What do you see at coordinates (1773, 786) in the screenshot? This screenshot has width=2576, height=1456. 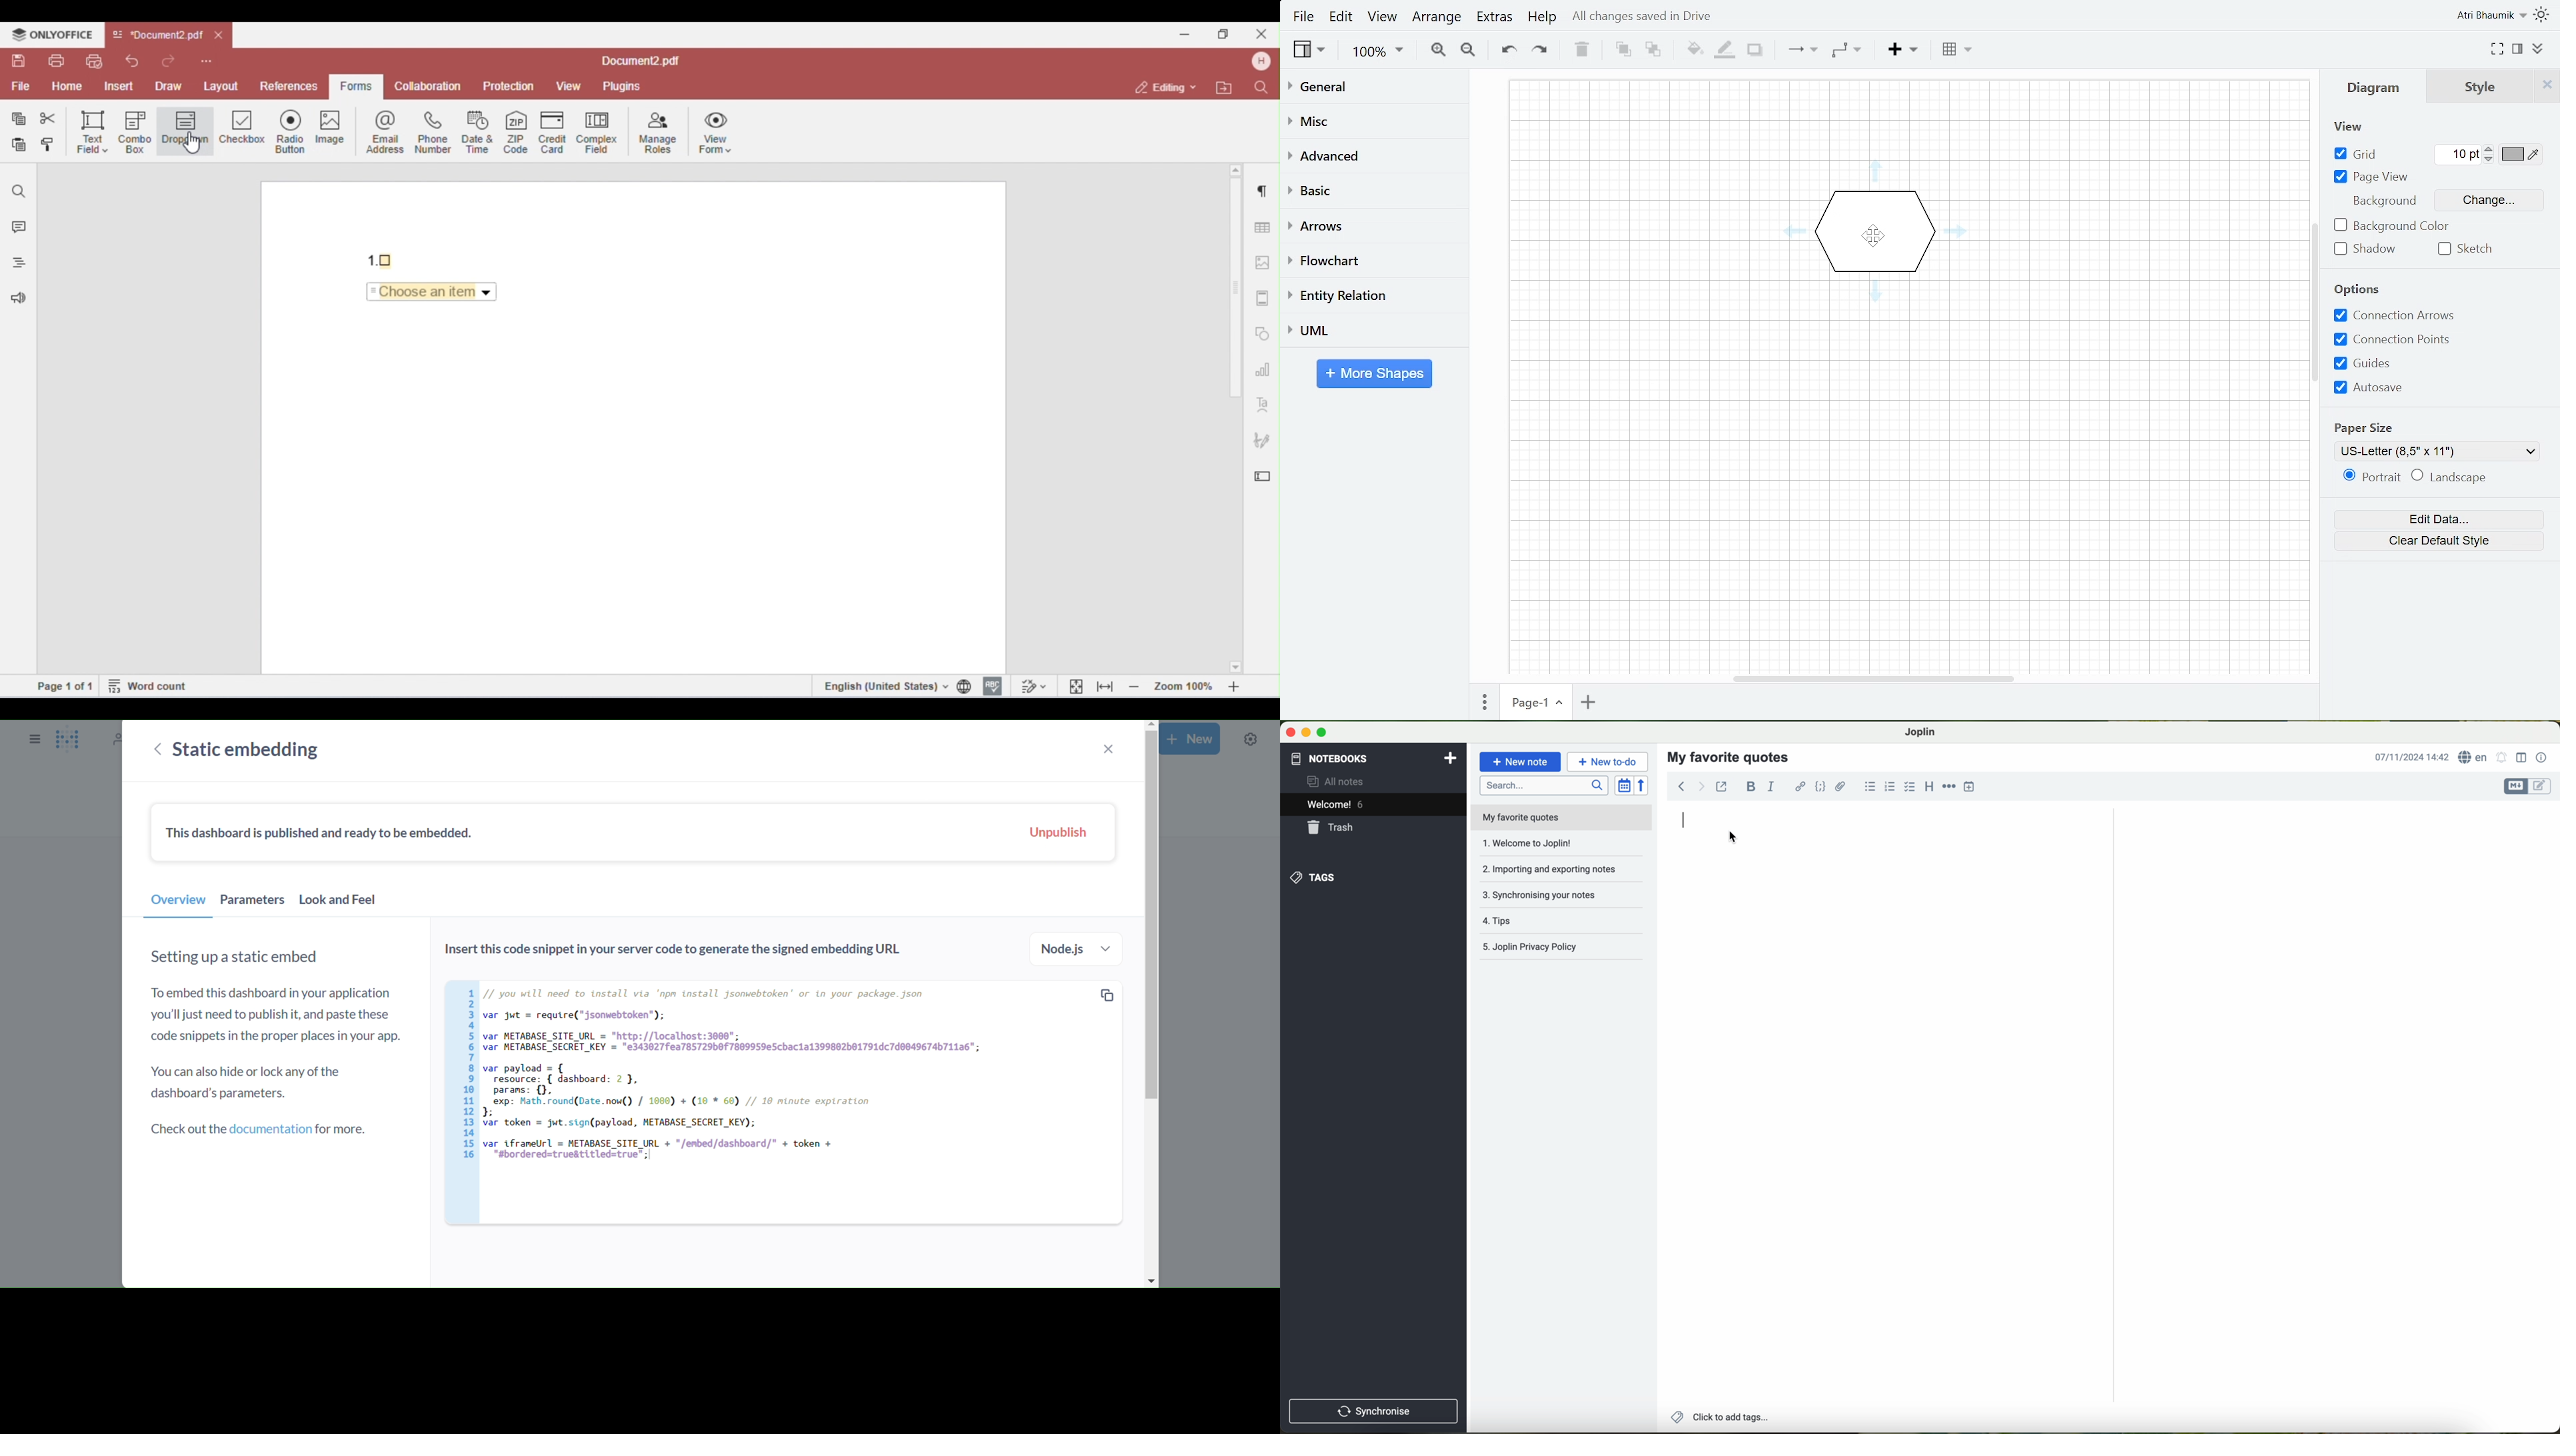 I see `italic` at bounding box center [1773, 786].